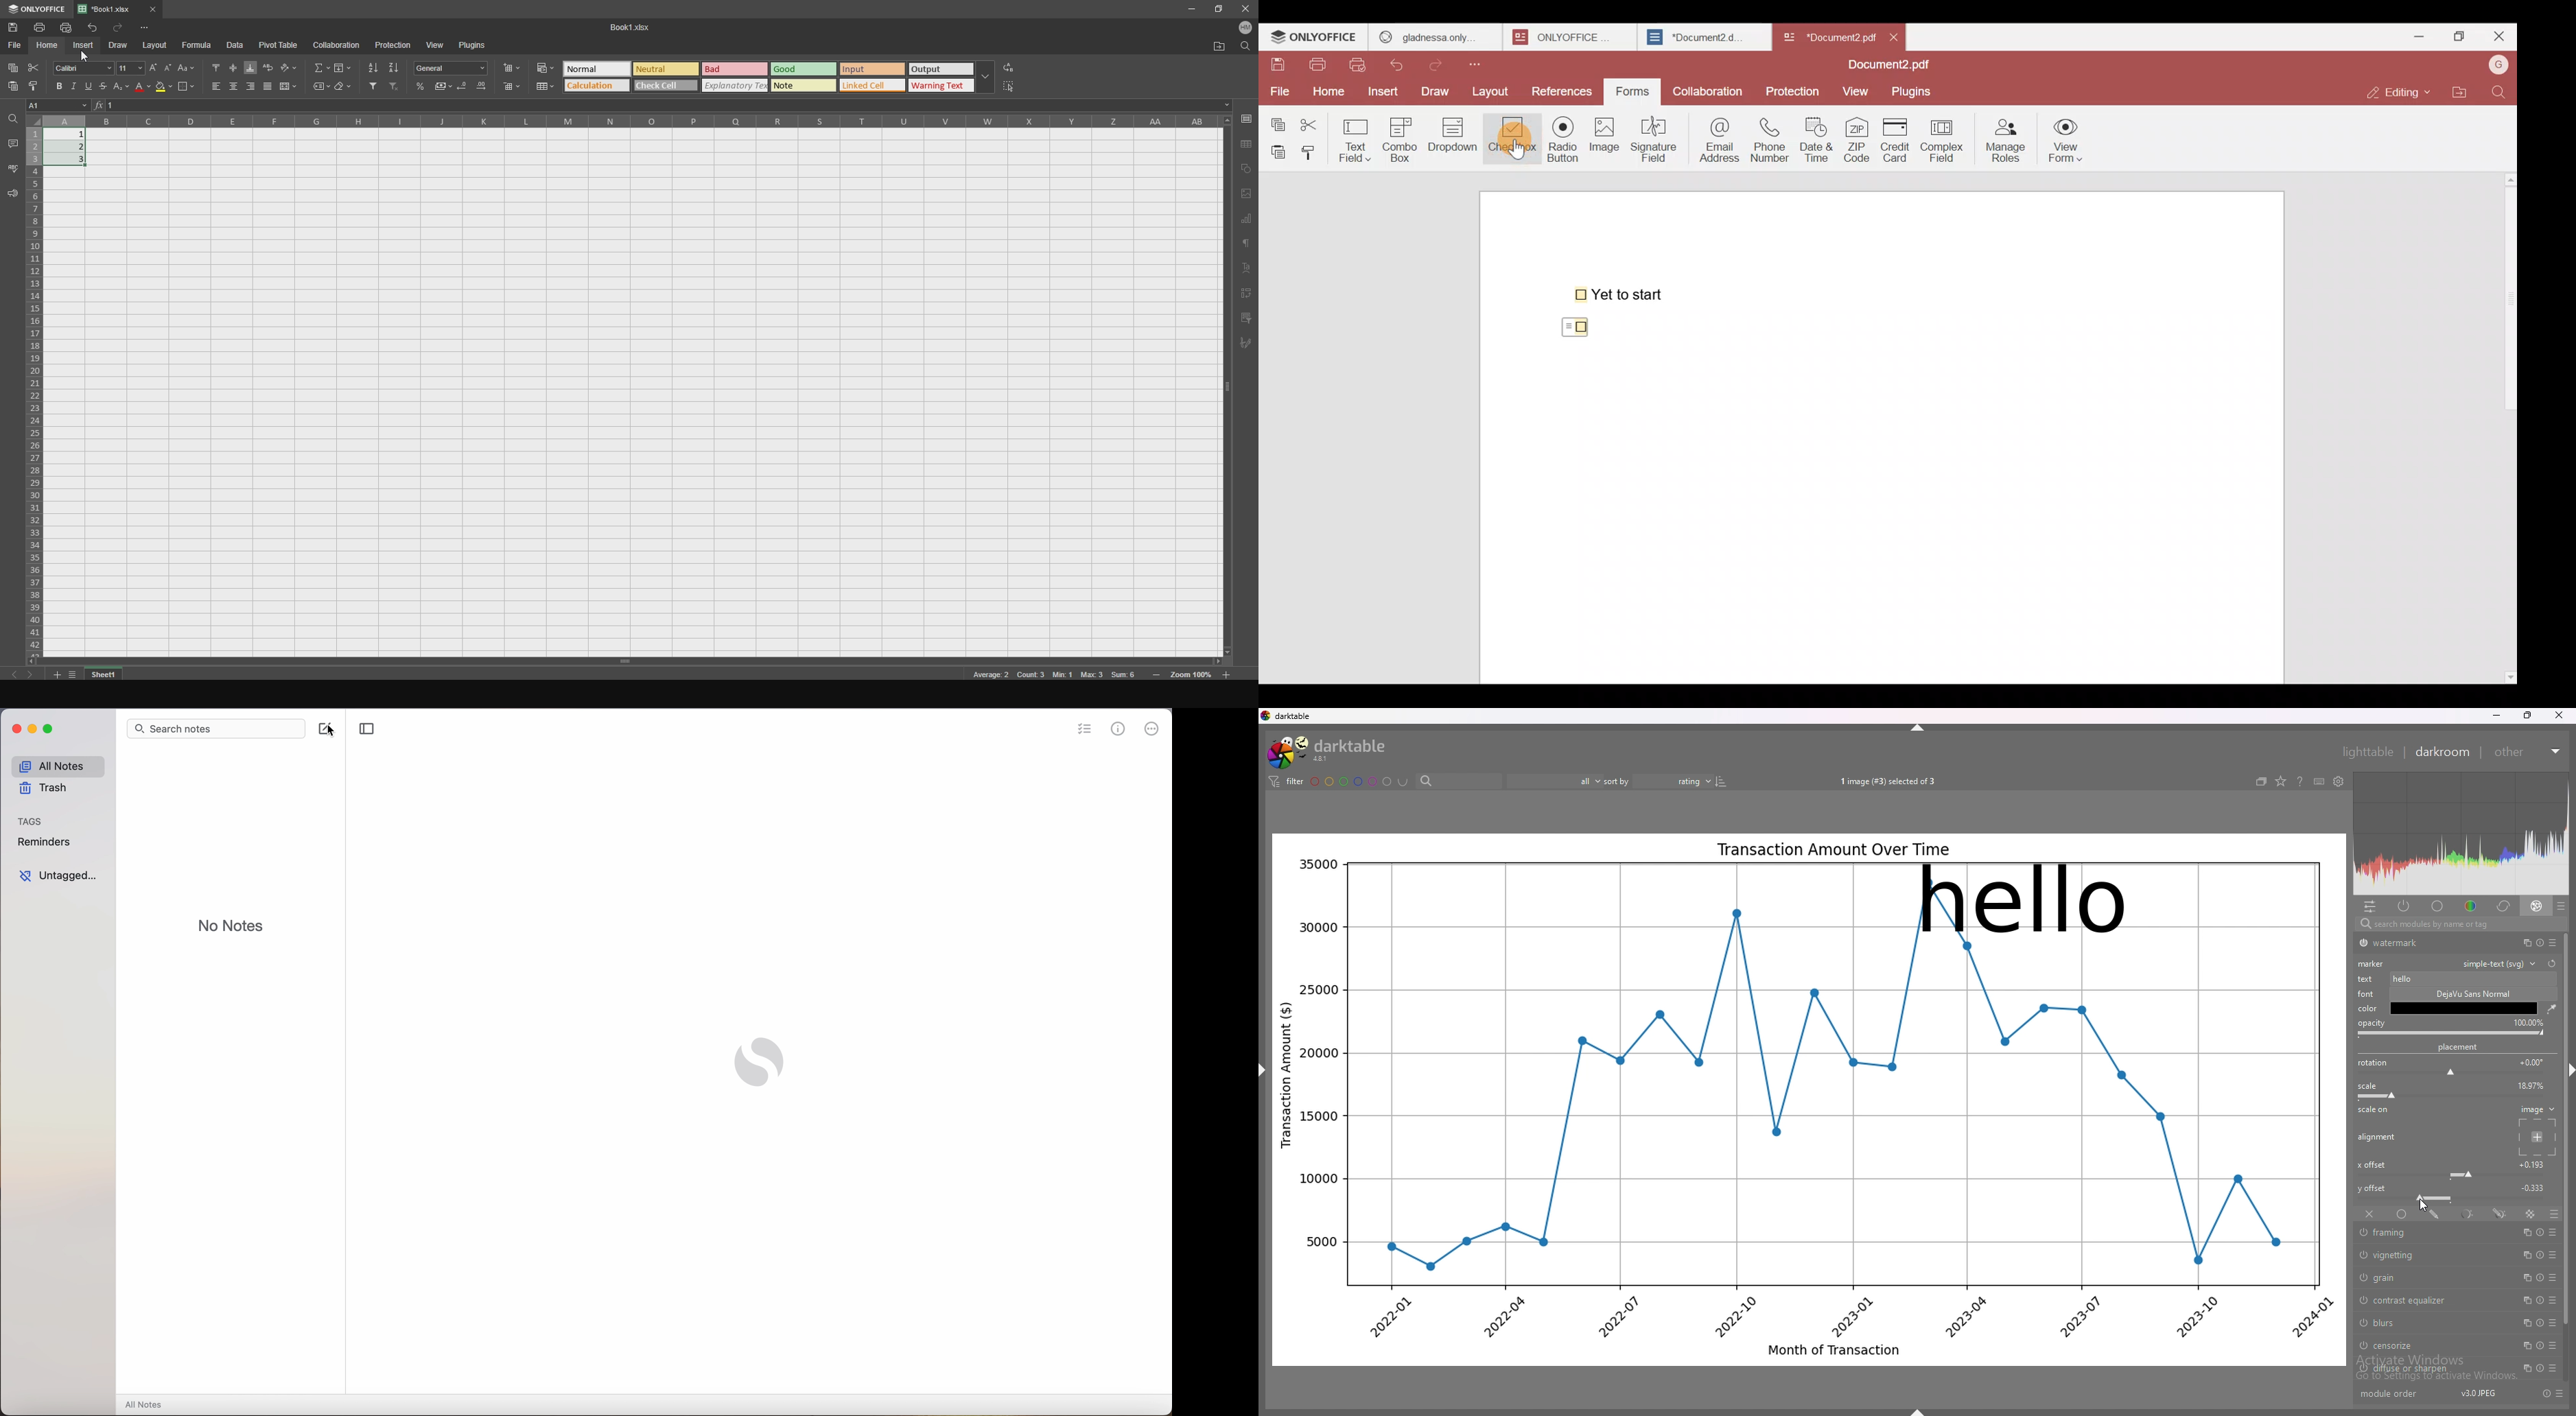 This screenshot has width=2576, height=1428. I want to click on Close, so click(2498, 39).